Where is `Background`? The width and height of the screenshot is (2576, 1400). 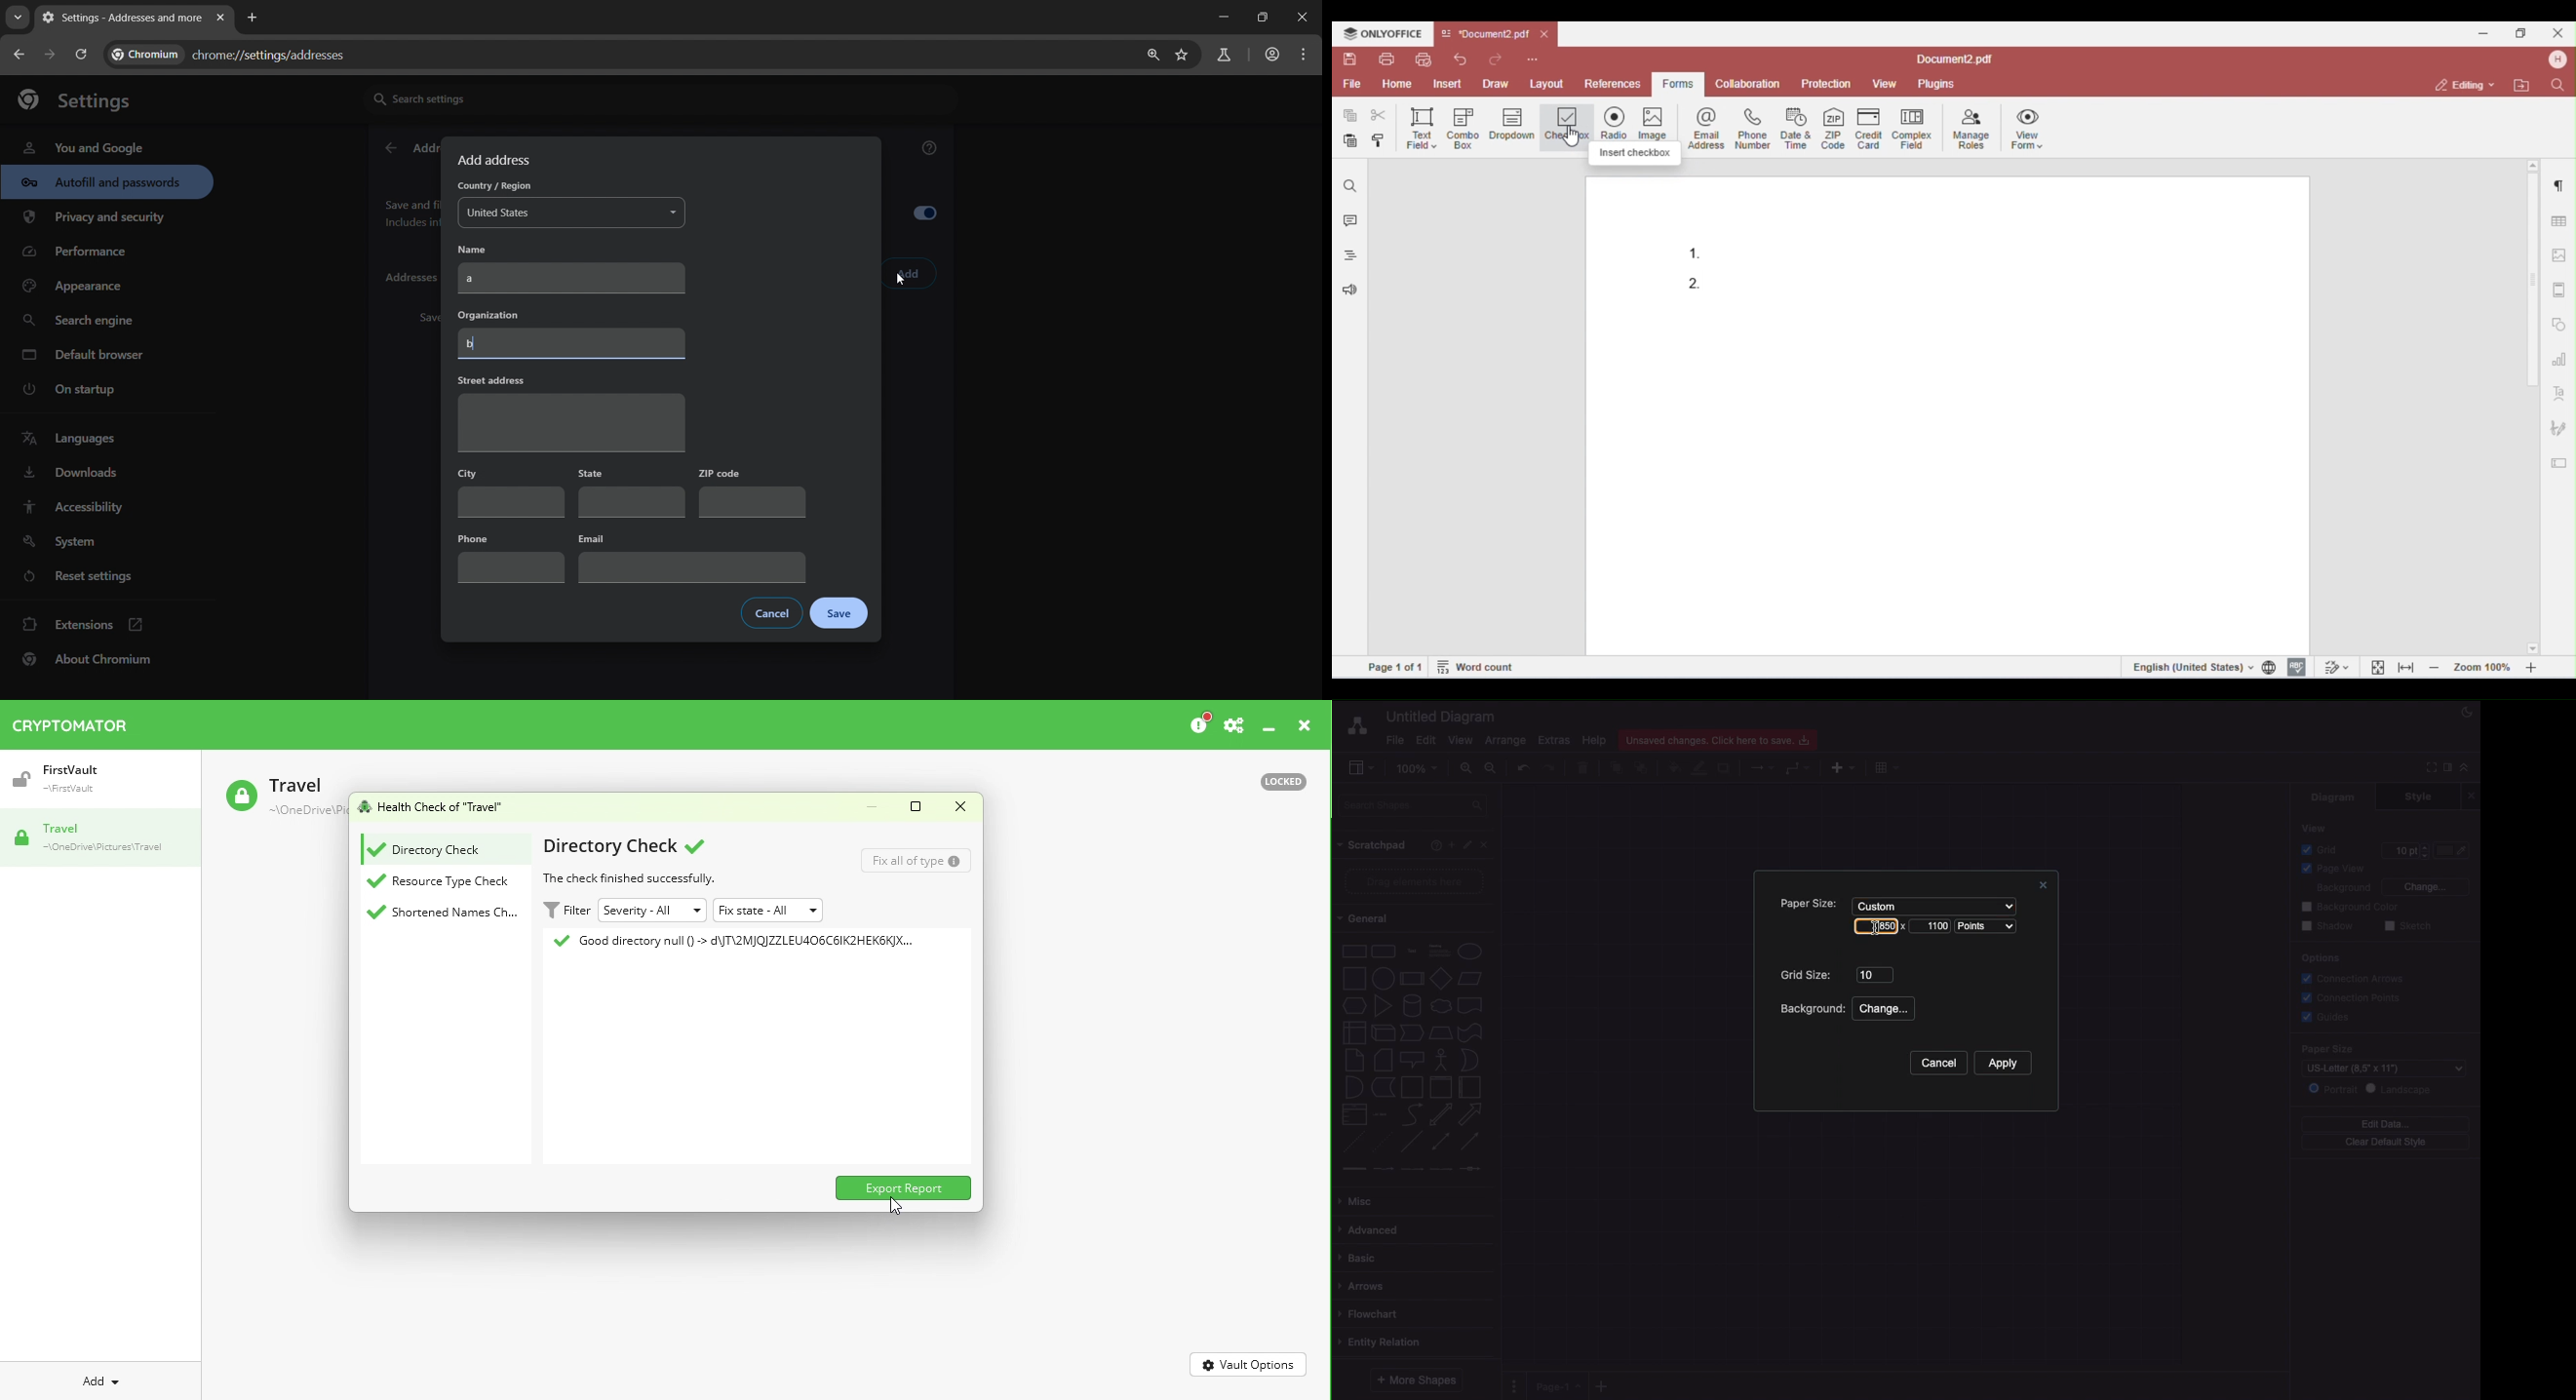 Background is located at coordinates (1811, 1008).